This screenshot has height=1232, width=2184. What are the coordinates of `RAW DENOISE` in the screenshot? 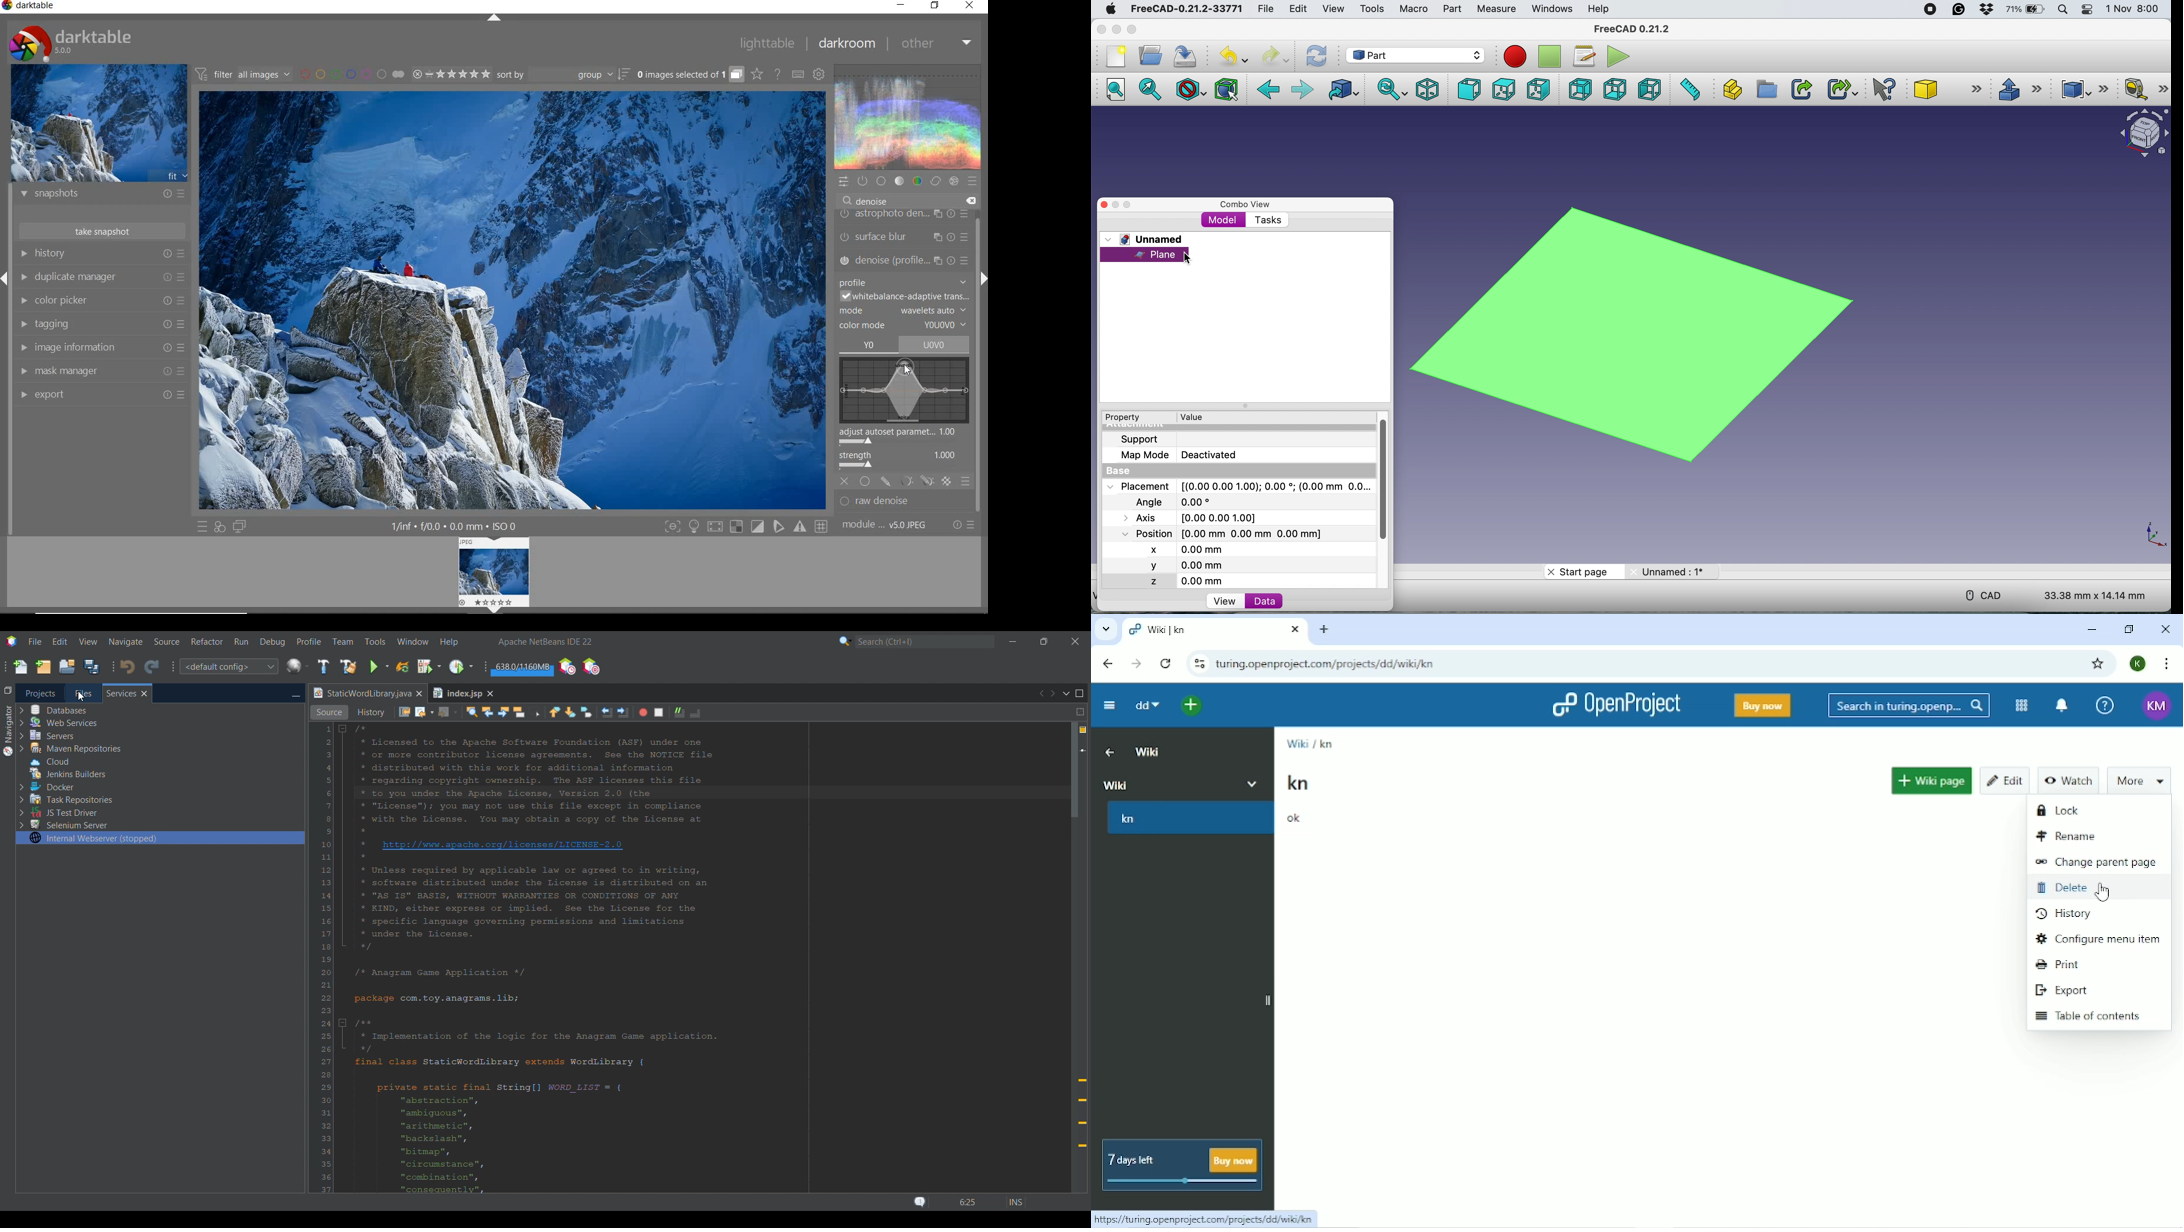 It's located at (894, 502).